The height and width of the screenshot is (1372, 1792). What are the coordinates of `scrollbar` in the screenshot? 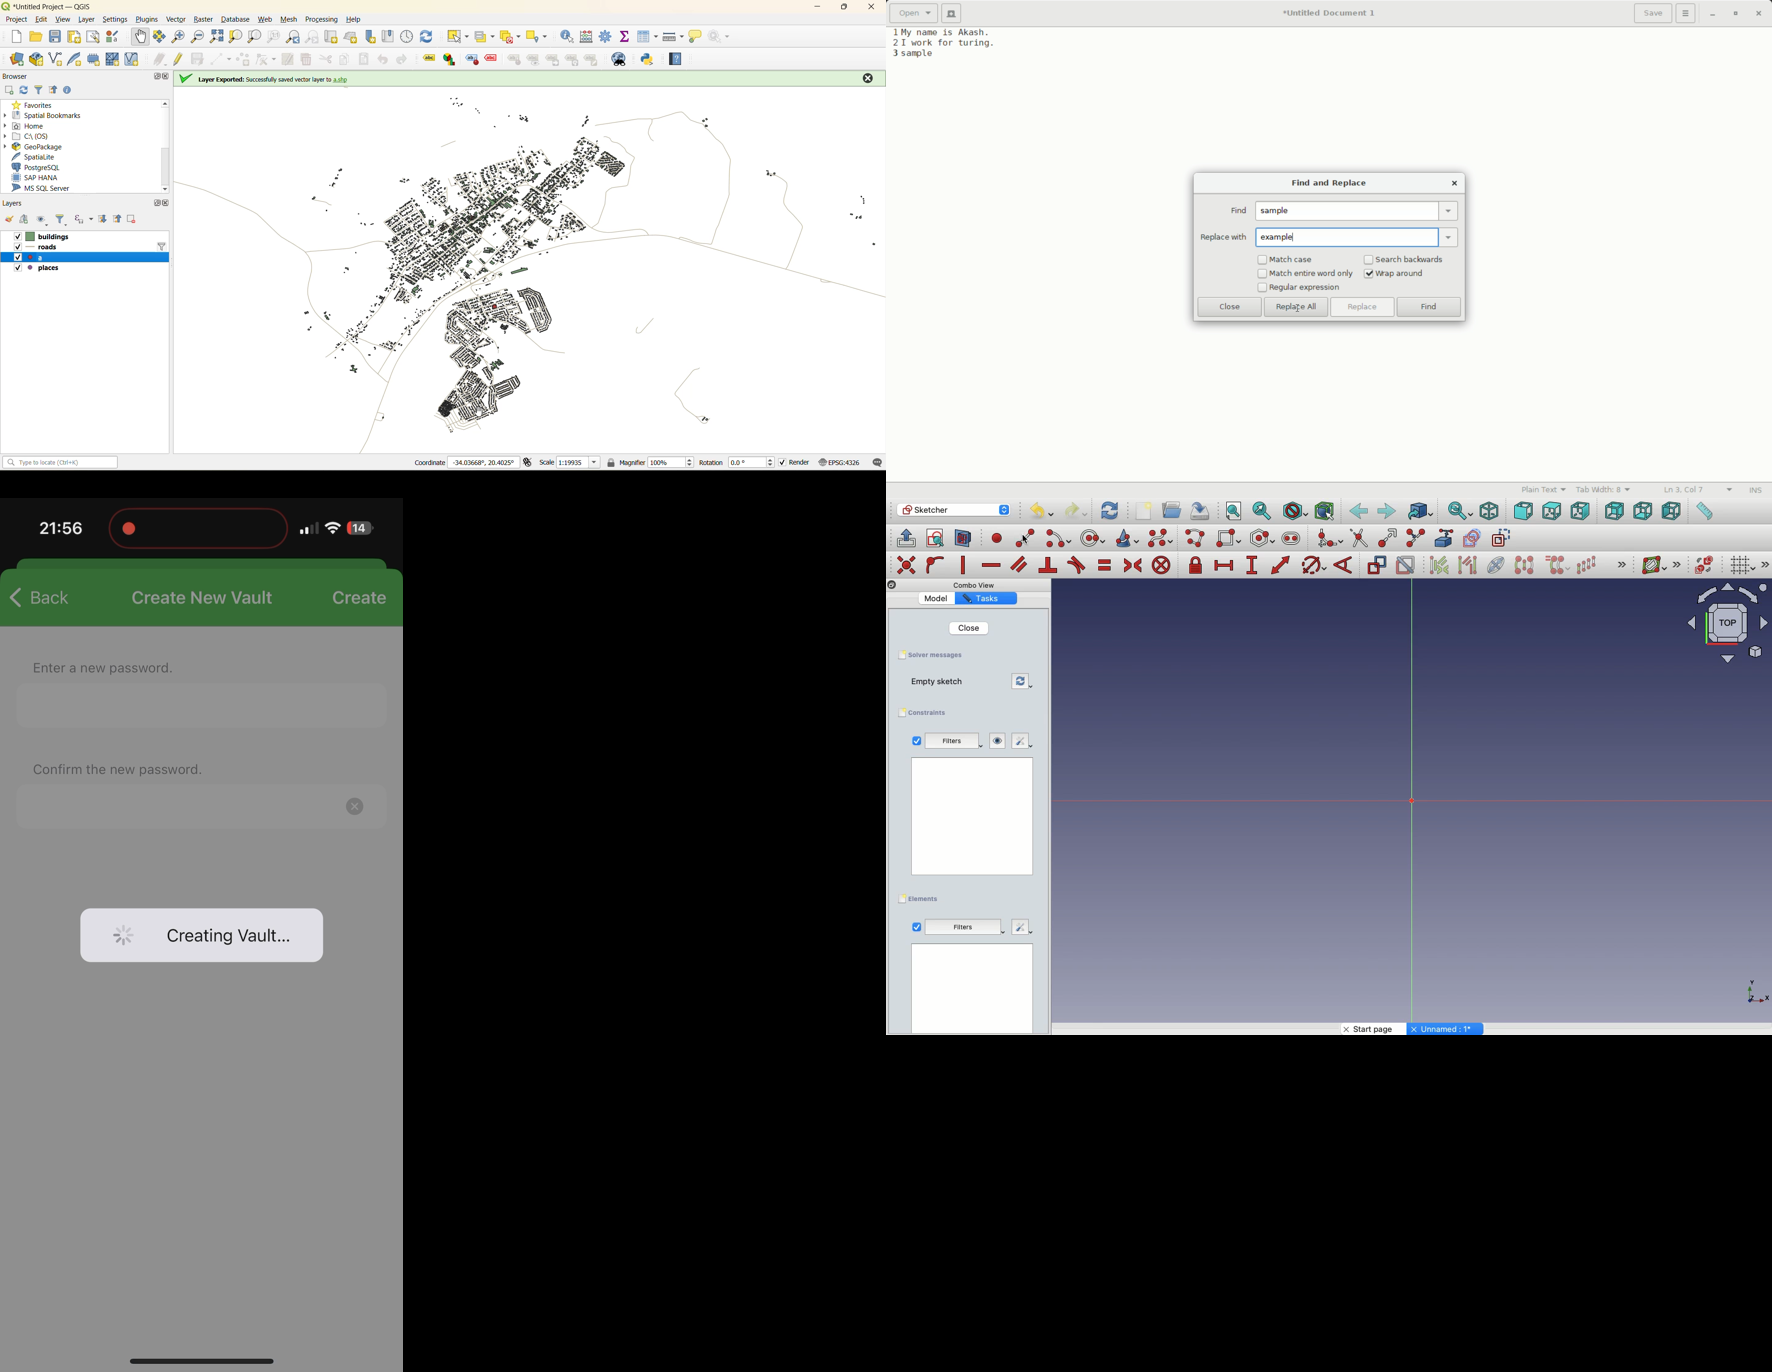 It's located at (165, 145).